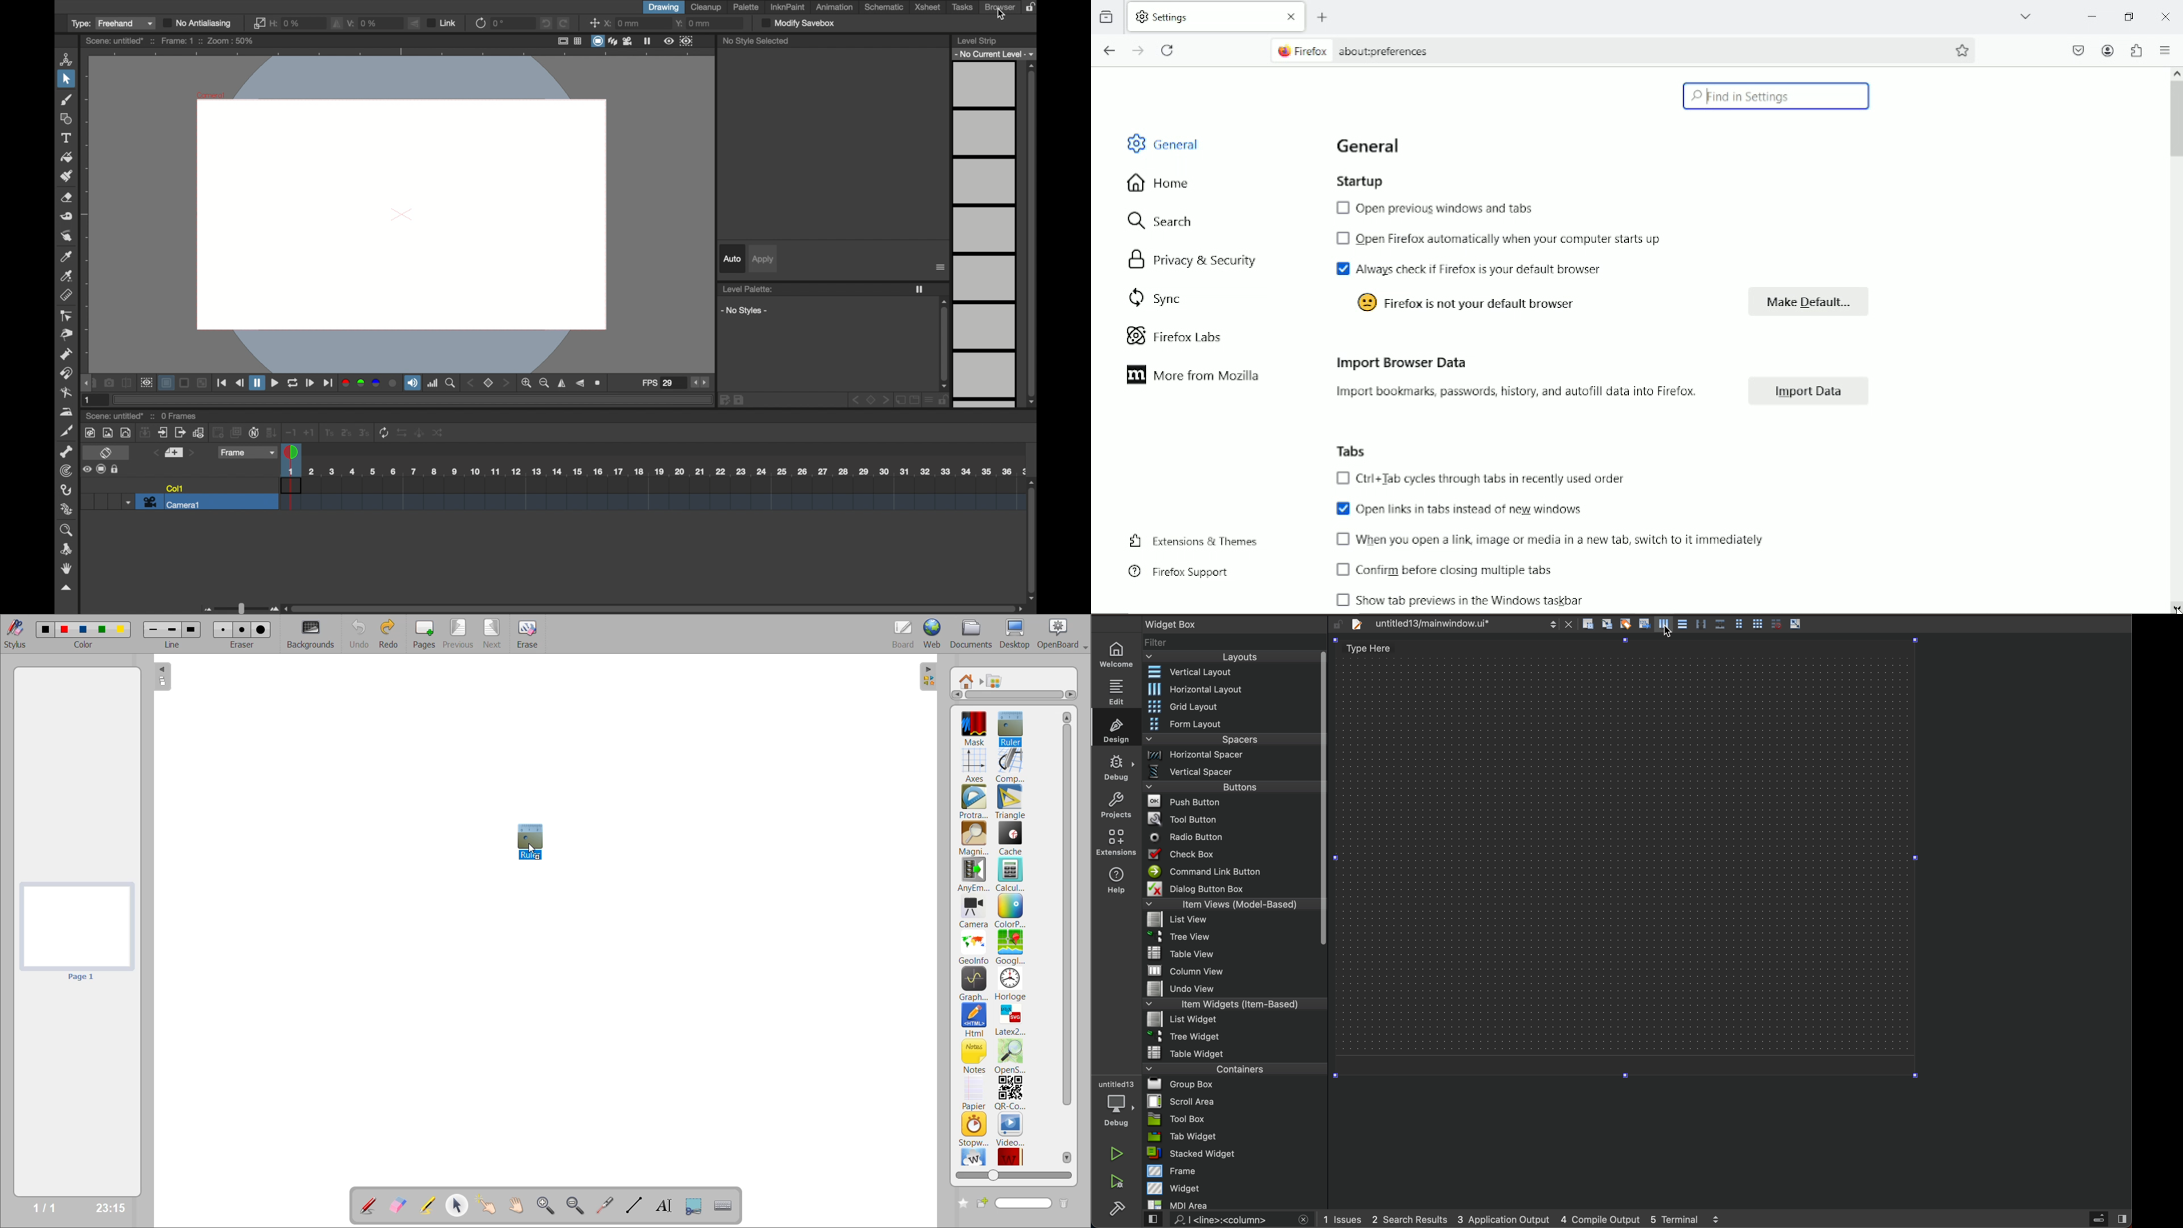 The height and width of the screenshot is (1232, 2184). What do you see at coordinates (731, 259) in the screenshot?
I see `auto` at bounding box center [731, 259].